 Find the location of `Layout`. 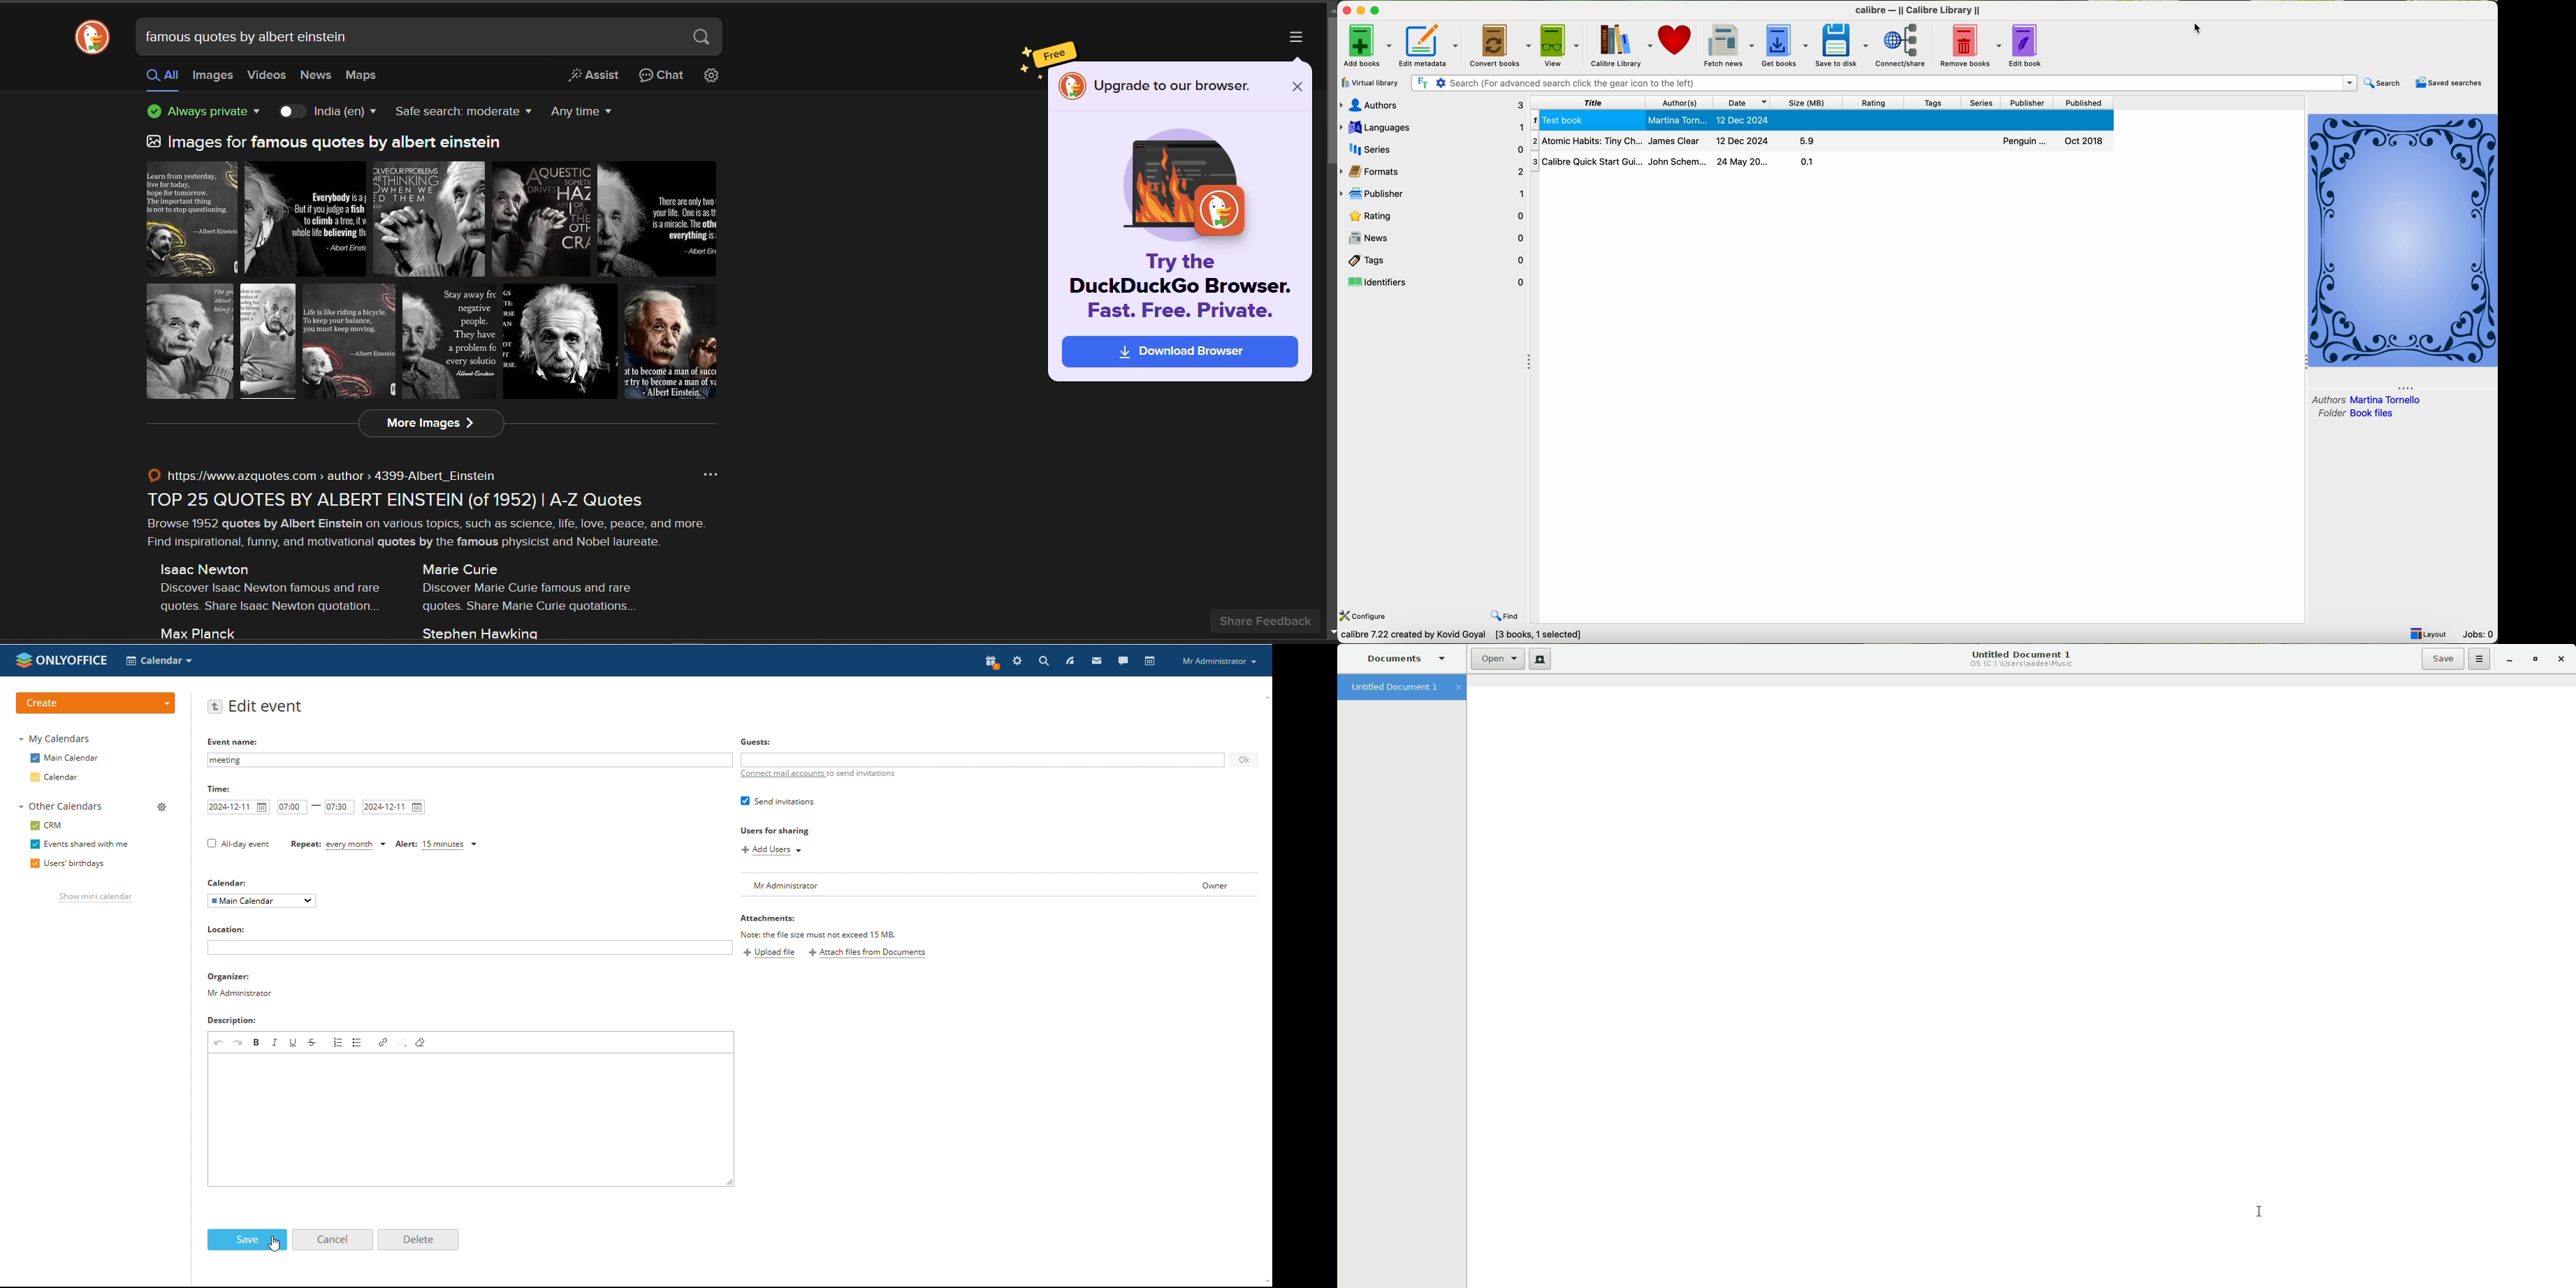

Layout is located at coordinates (2429, 634).